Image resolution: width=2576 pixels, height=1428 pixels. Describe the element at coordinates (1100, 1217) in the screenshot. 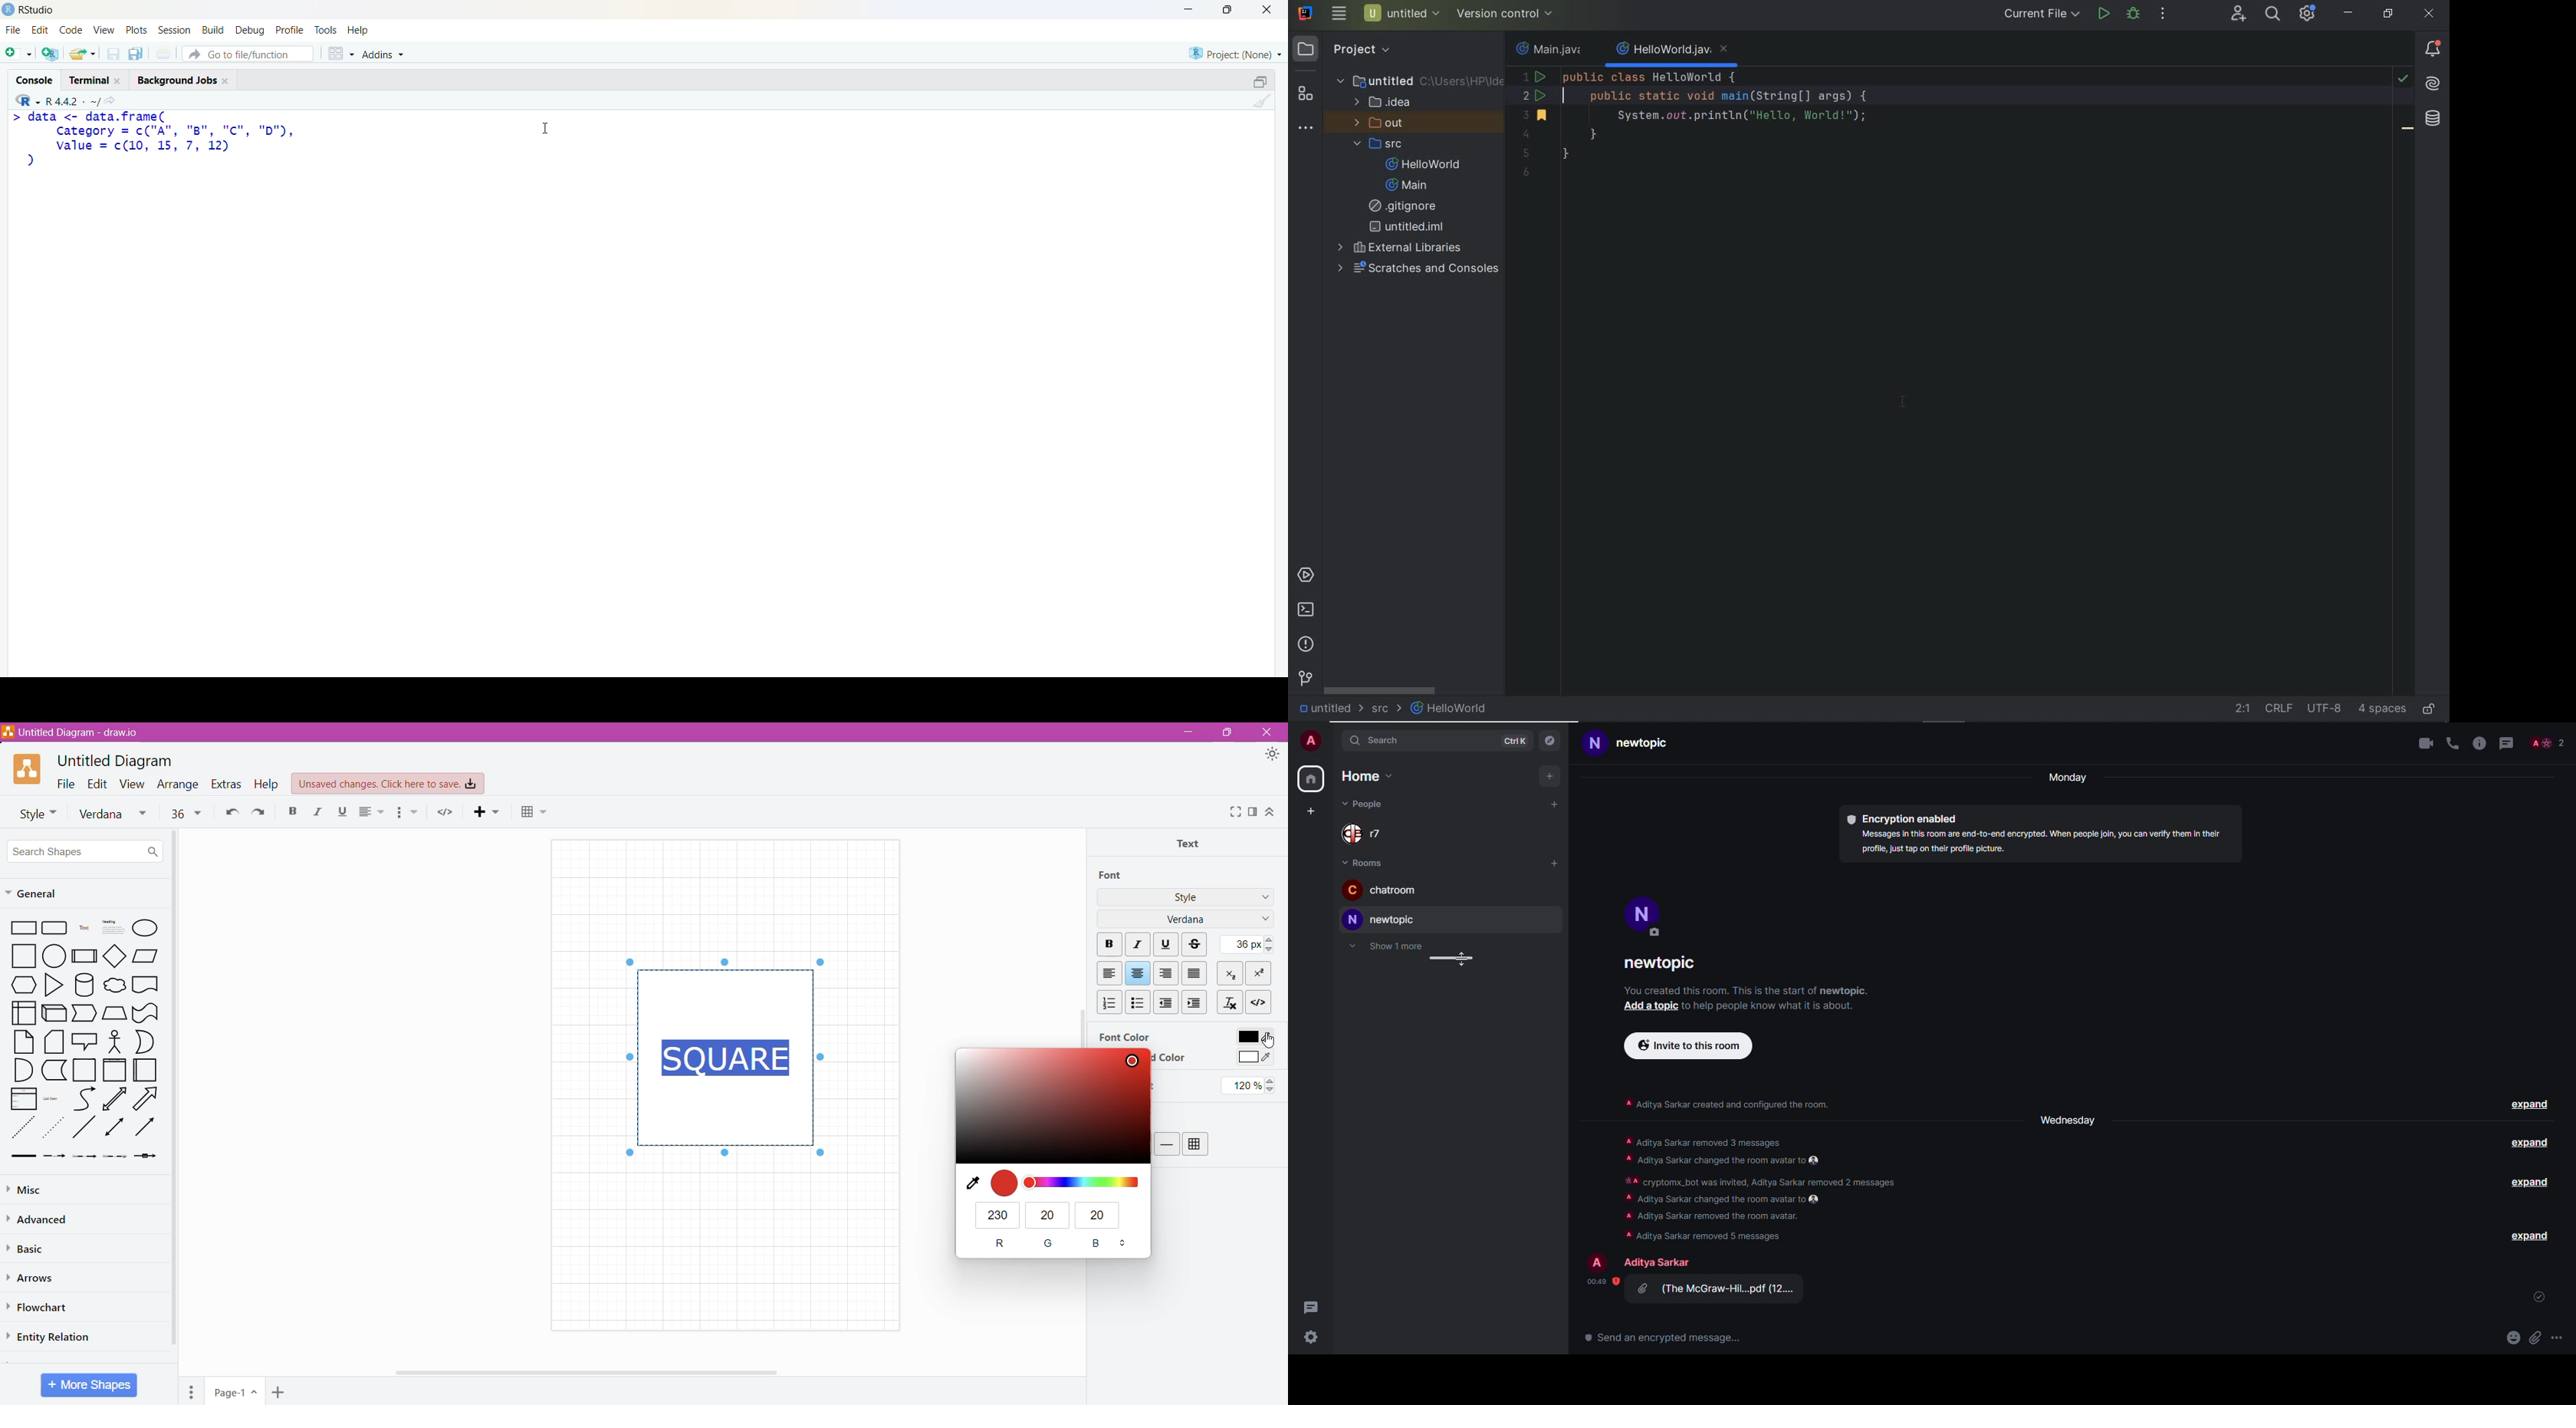

I see `20` at that location.